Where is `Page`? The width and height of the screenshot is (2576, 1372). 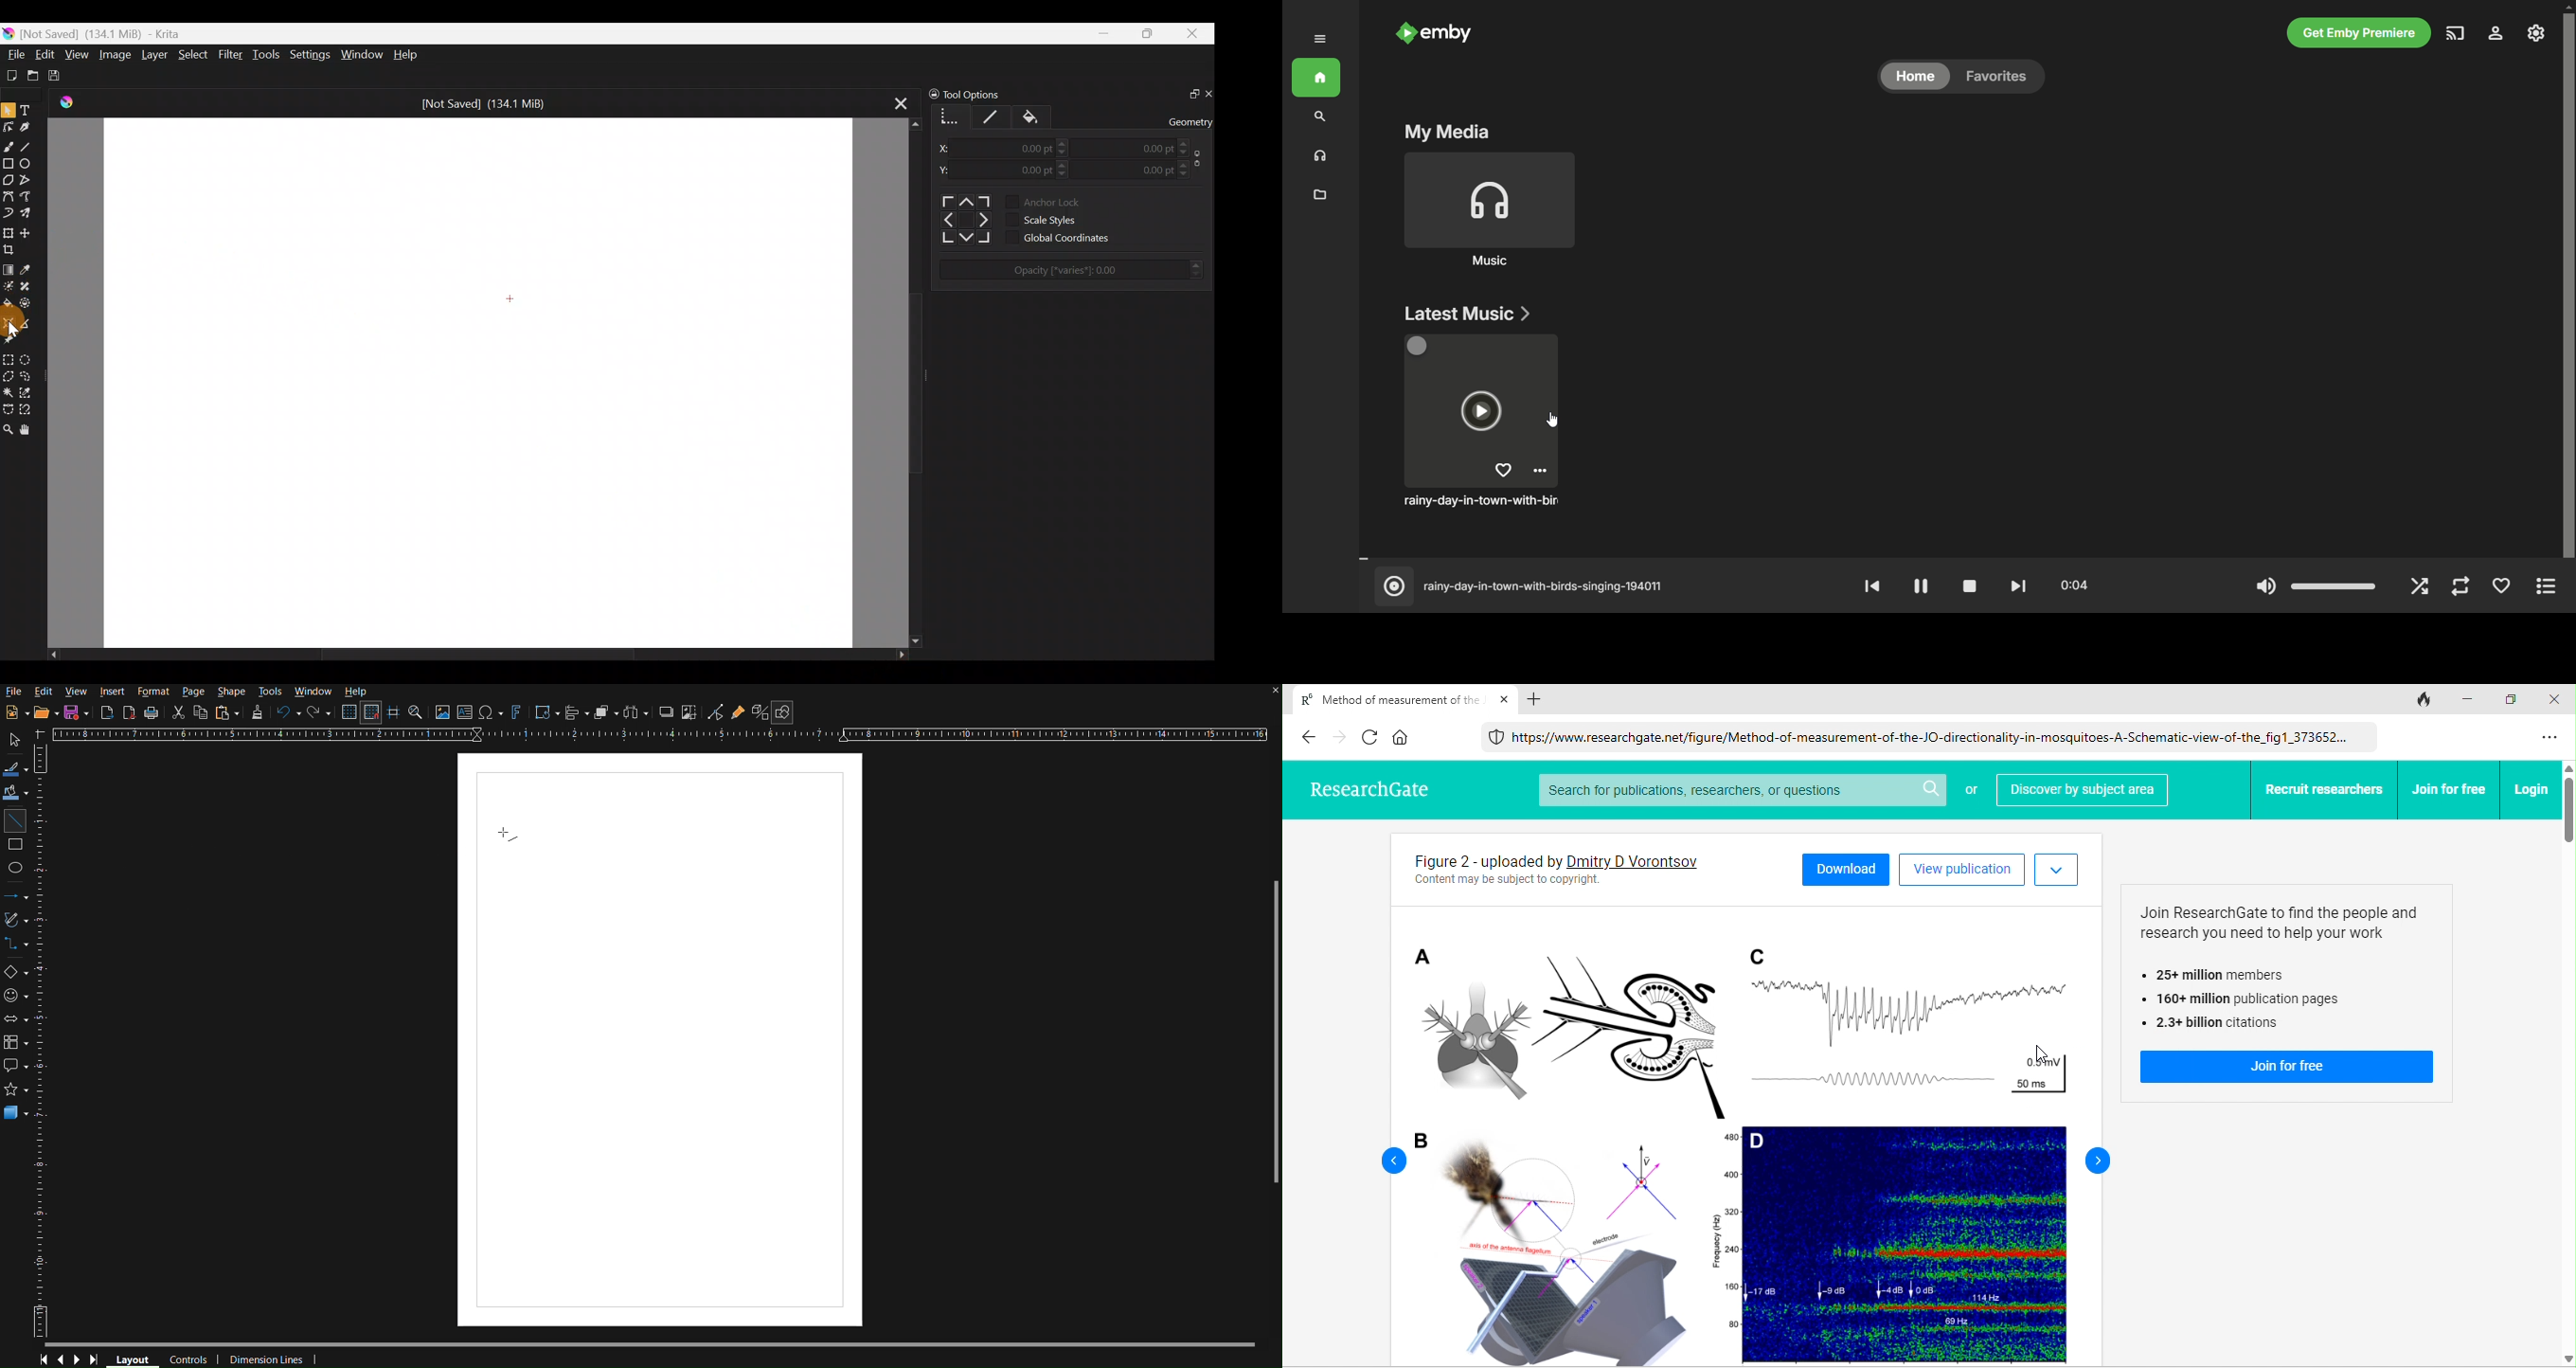
Page is located at coordinates (192, 693).